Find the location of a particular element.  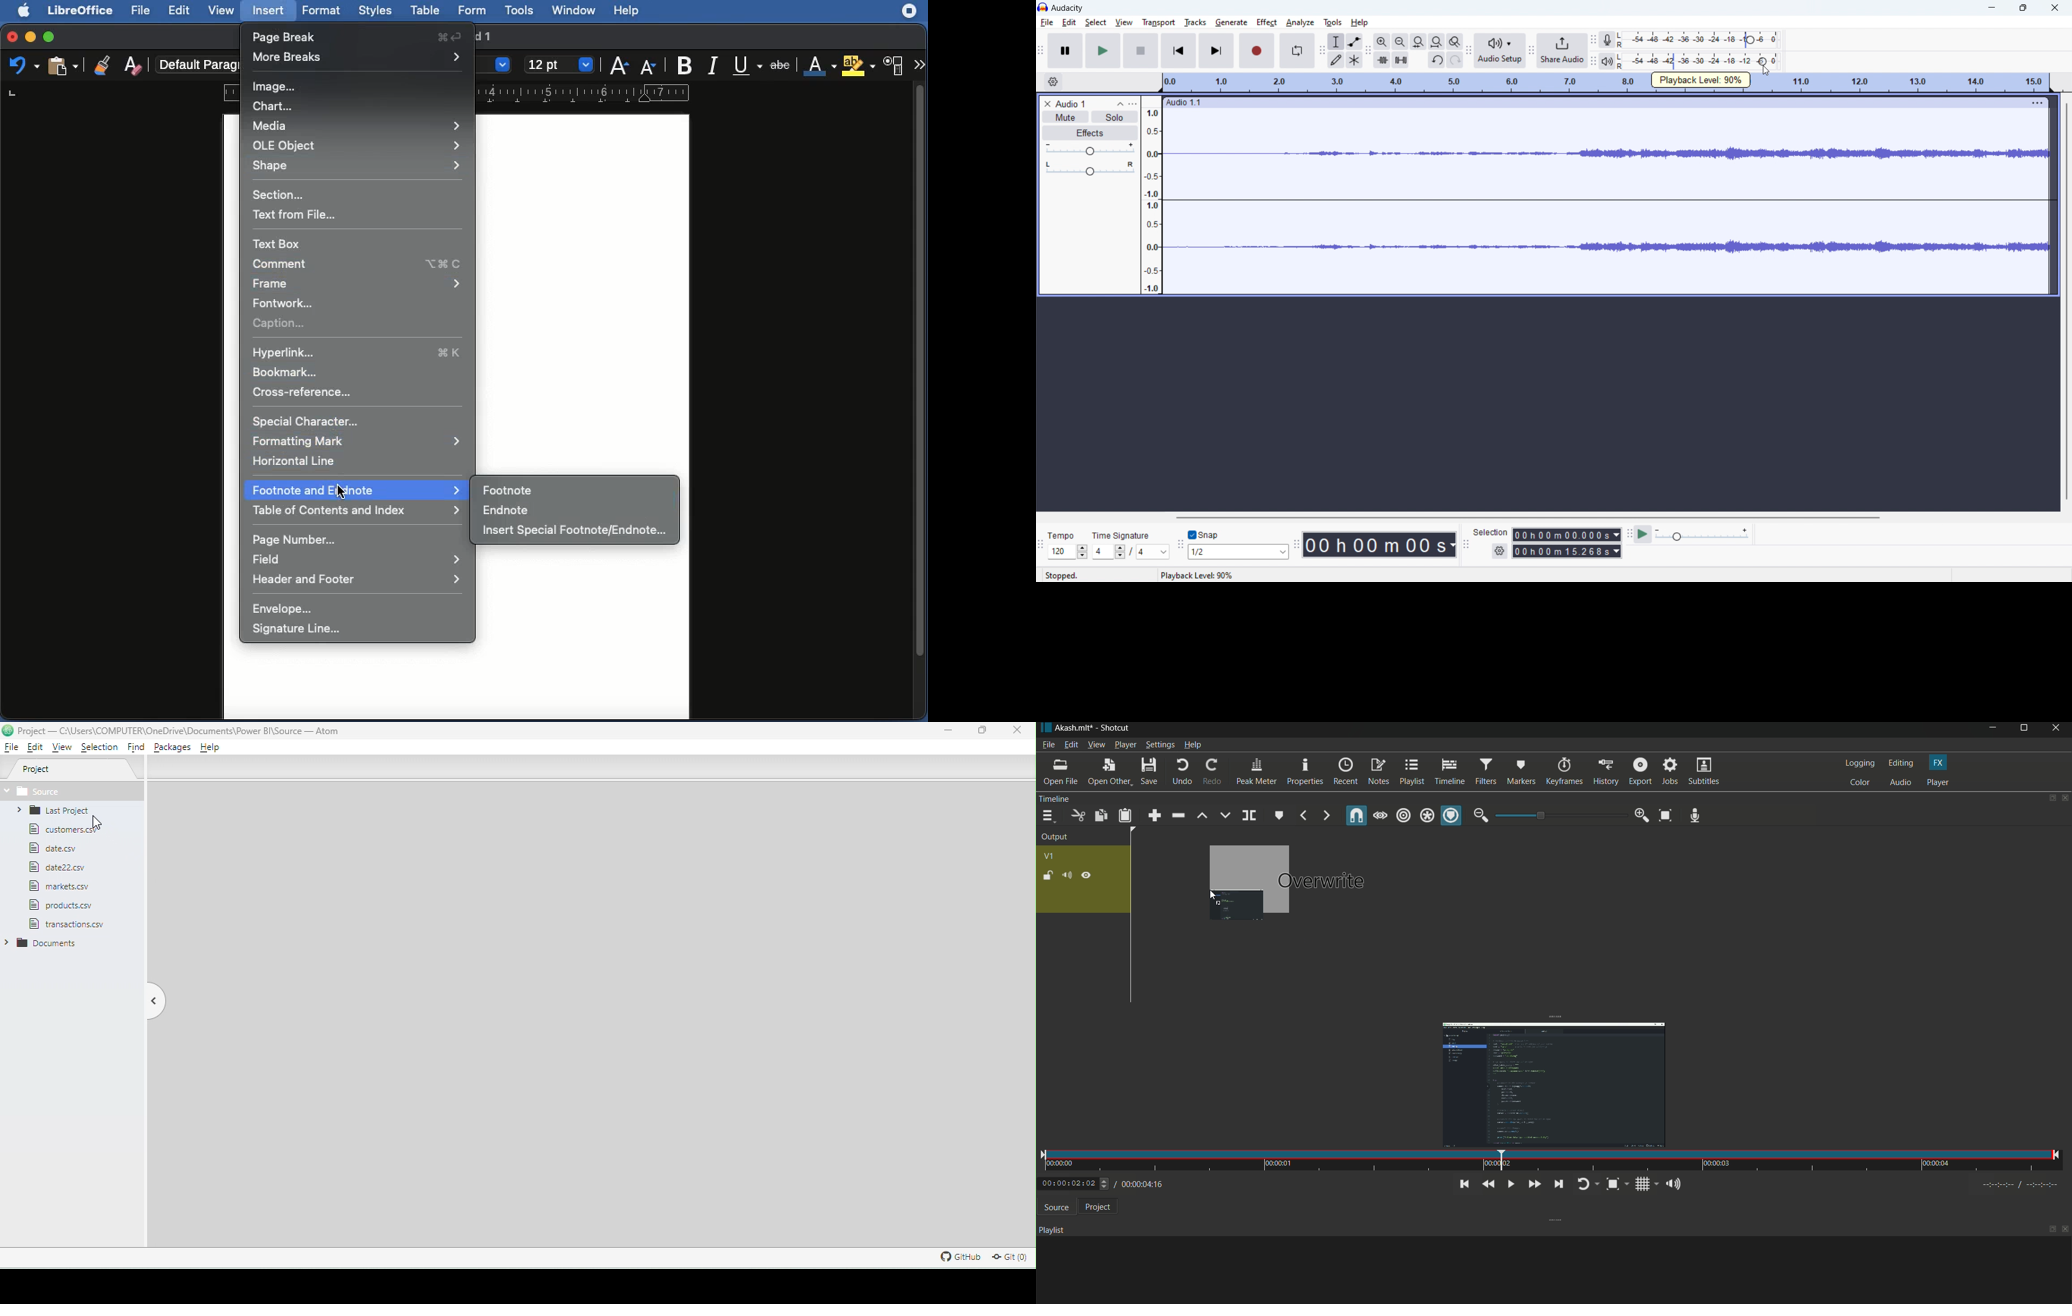

Decrease size is located at coordinates (650, 64).